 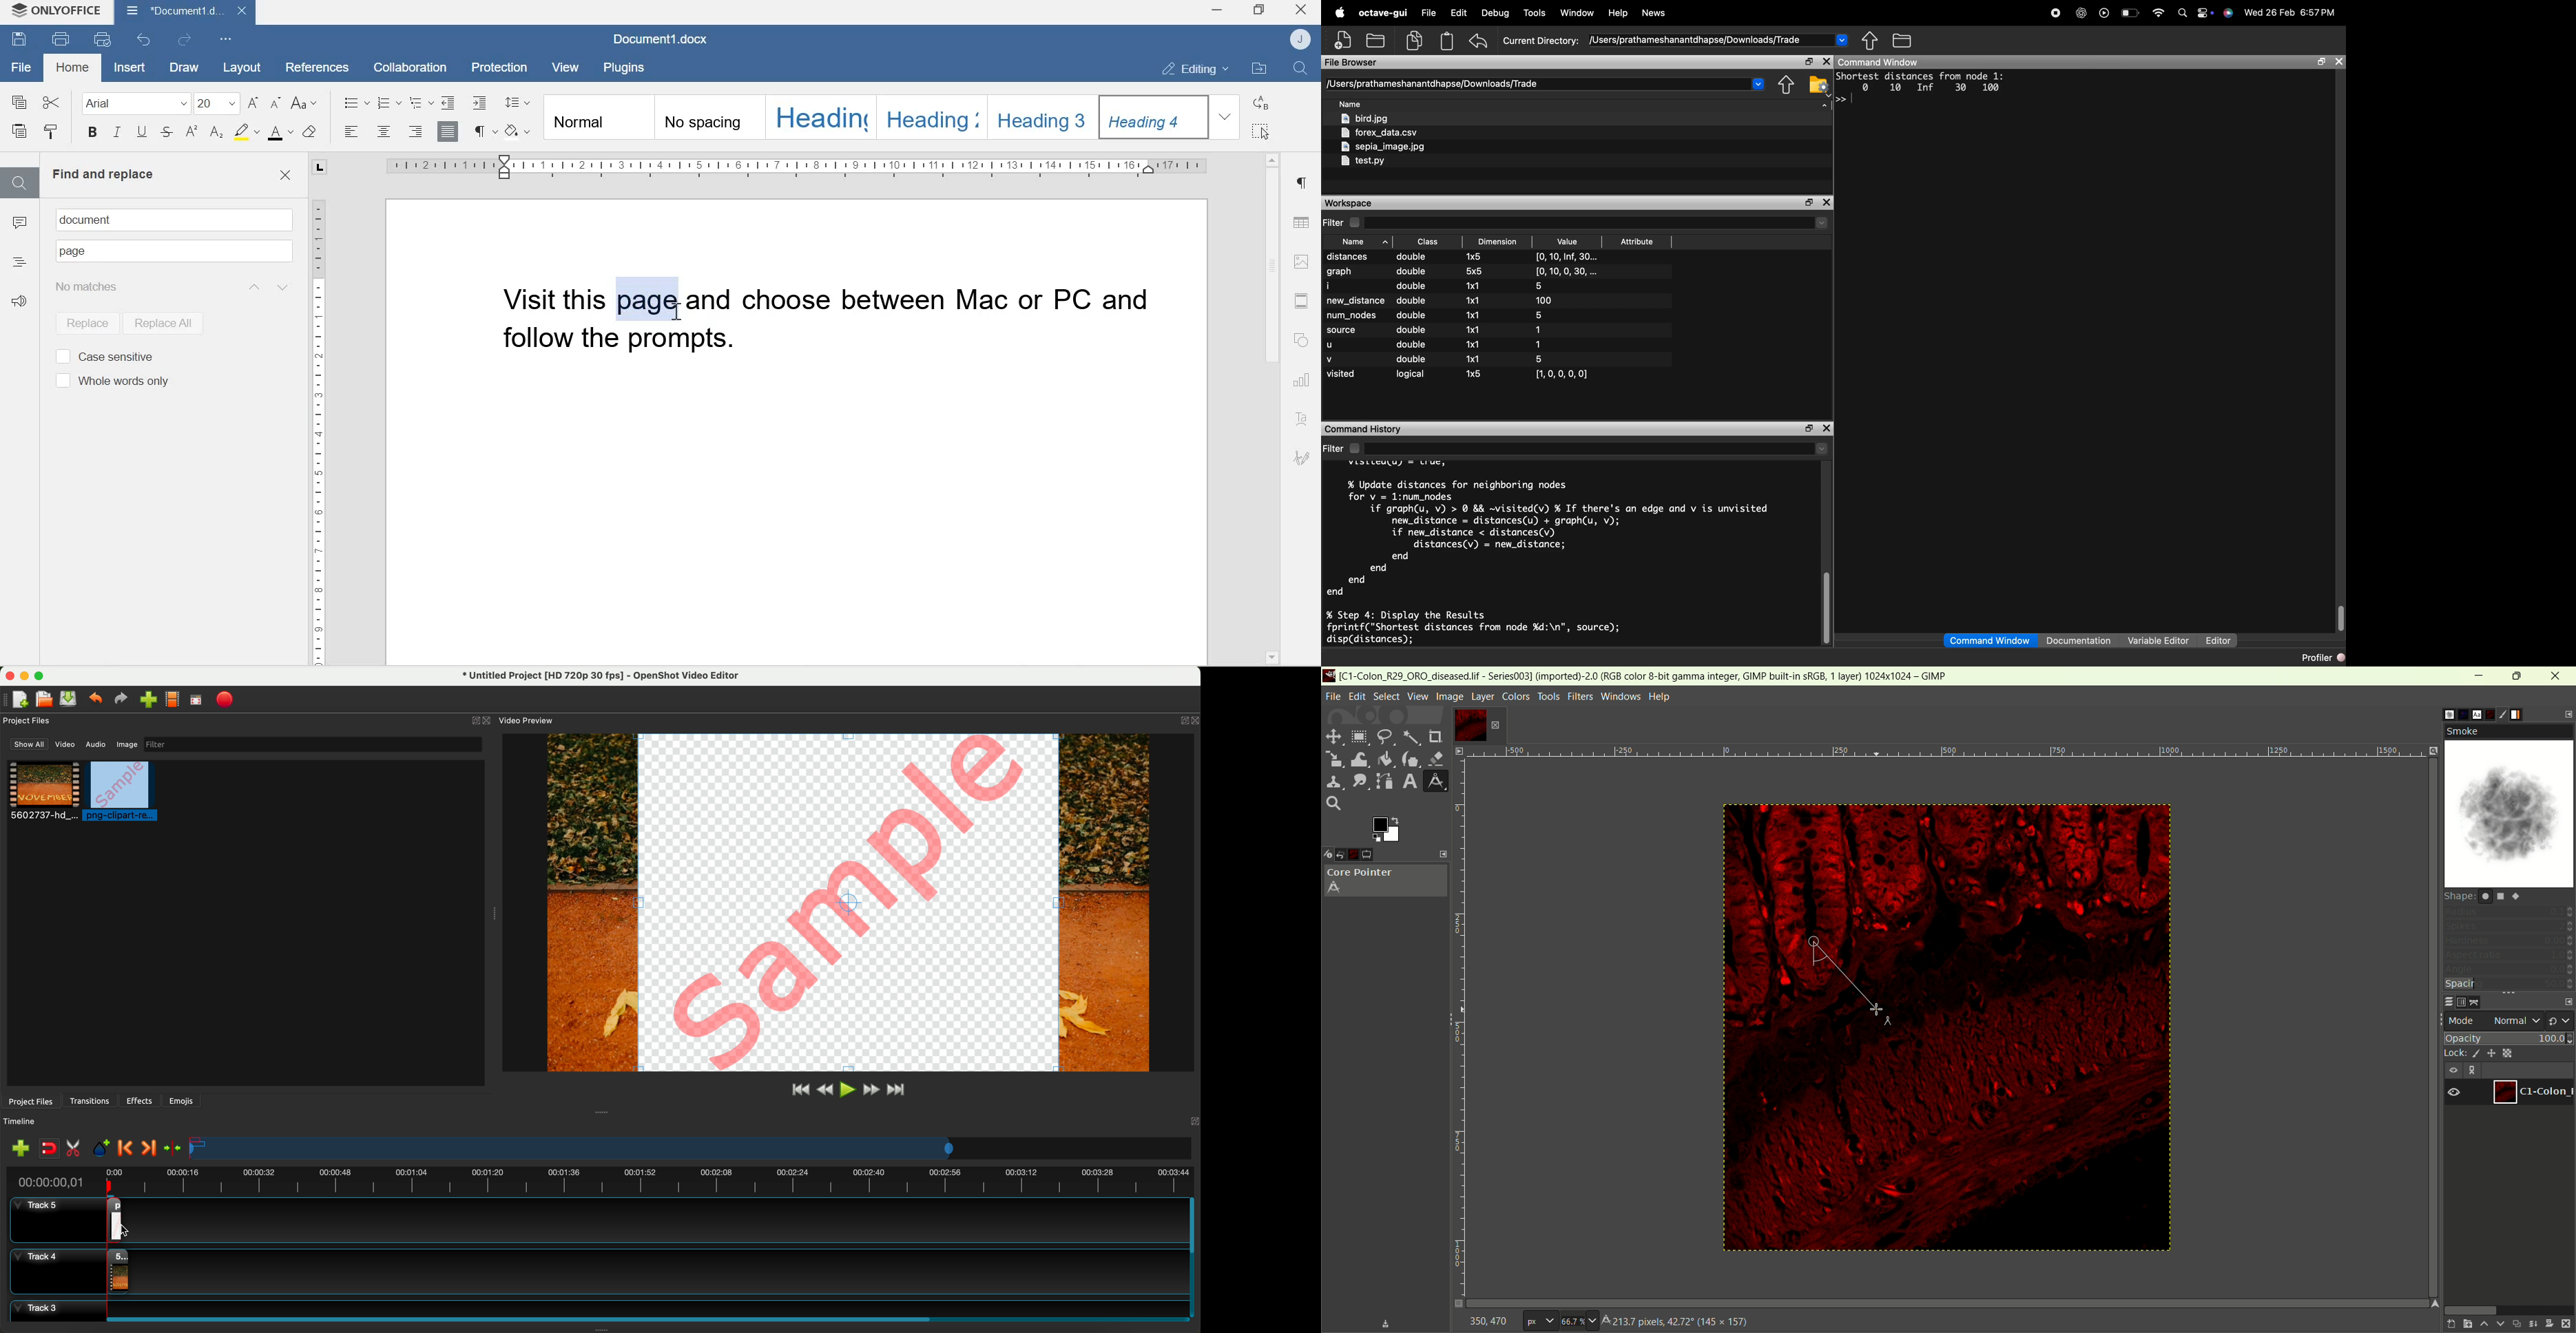 I want to click on pREVIEW, so click(x=853, y=902).